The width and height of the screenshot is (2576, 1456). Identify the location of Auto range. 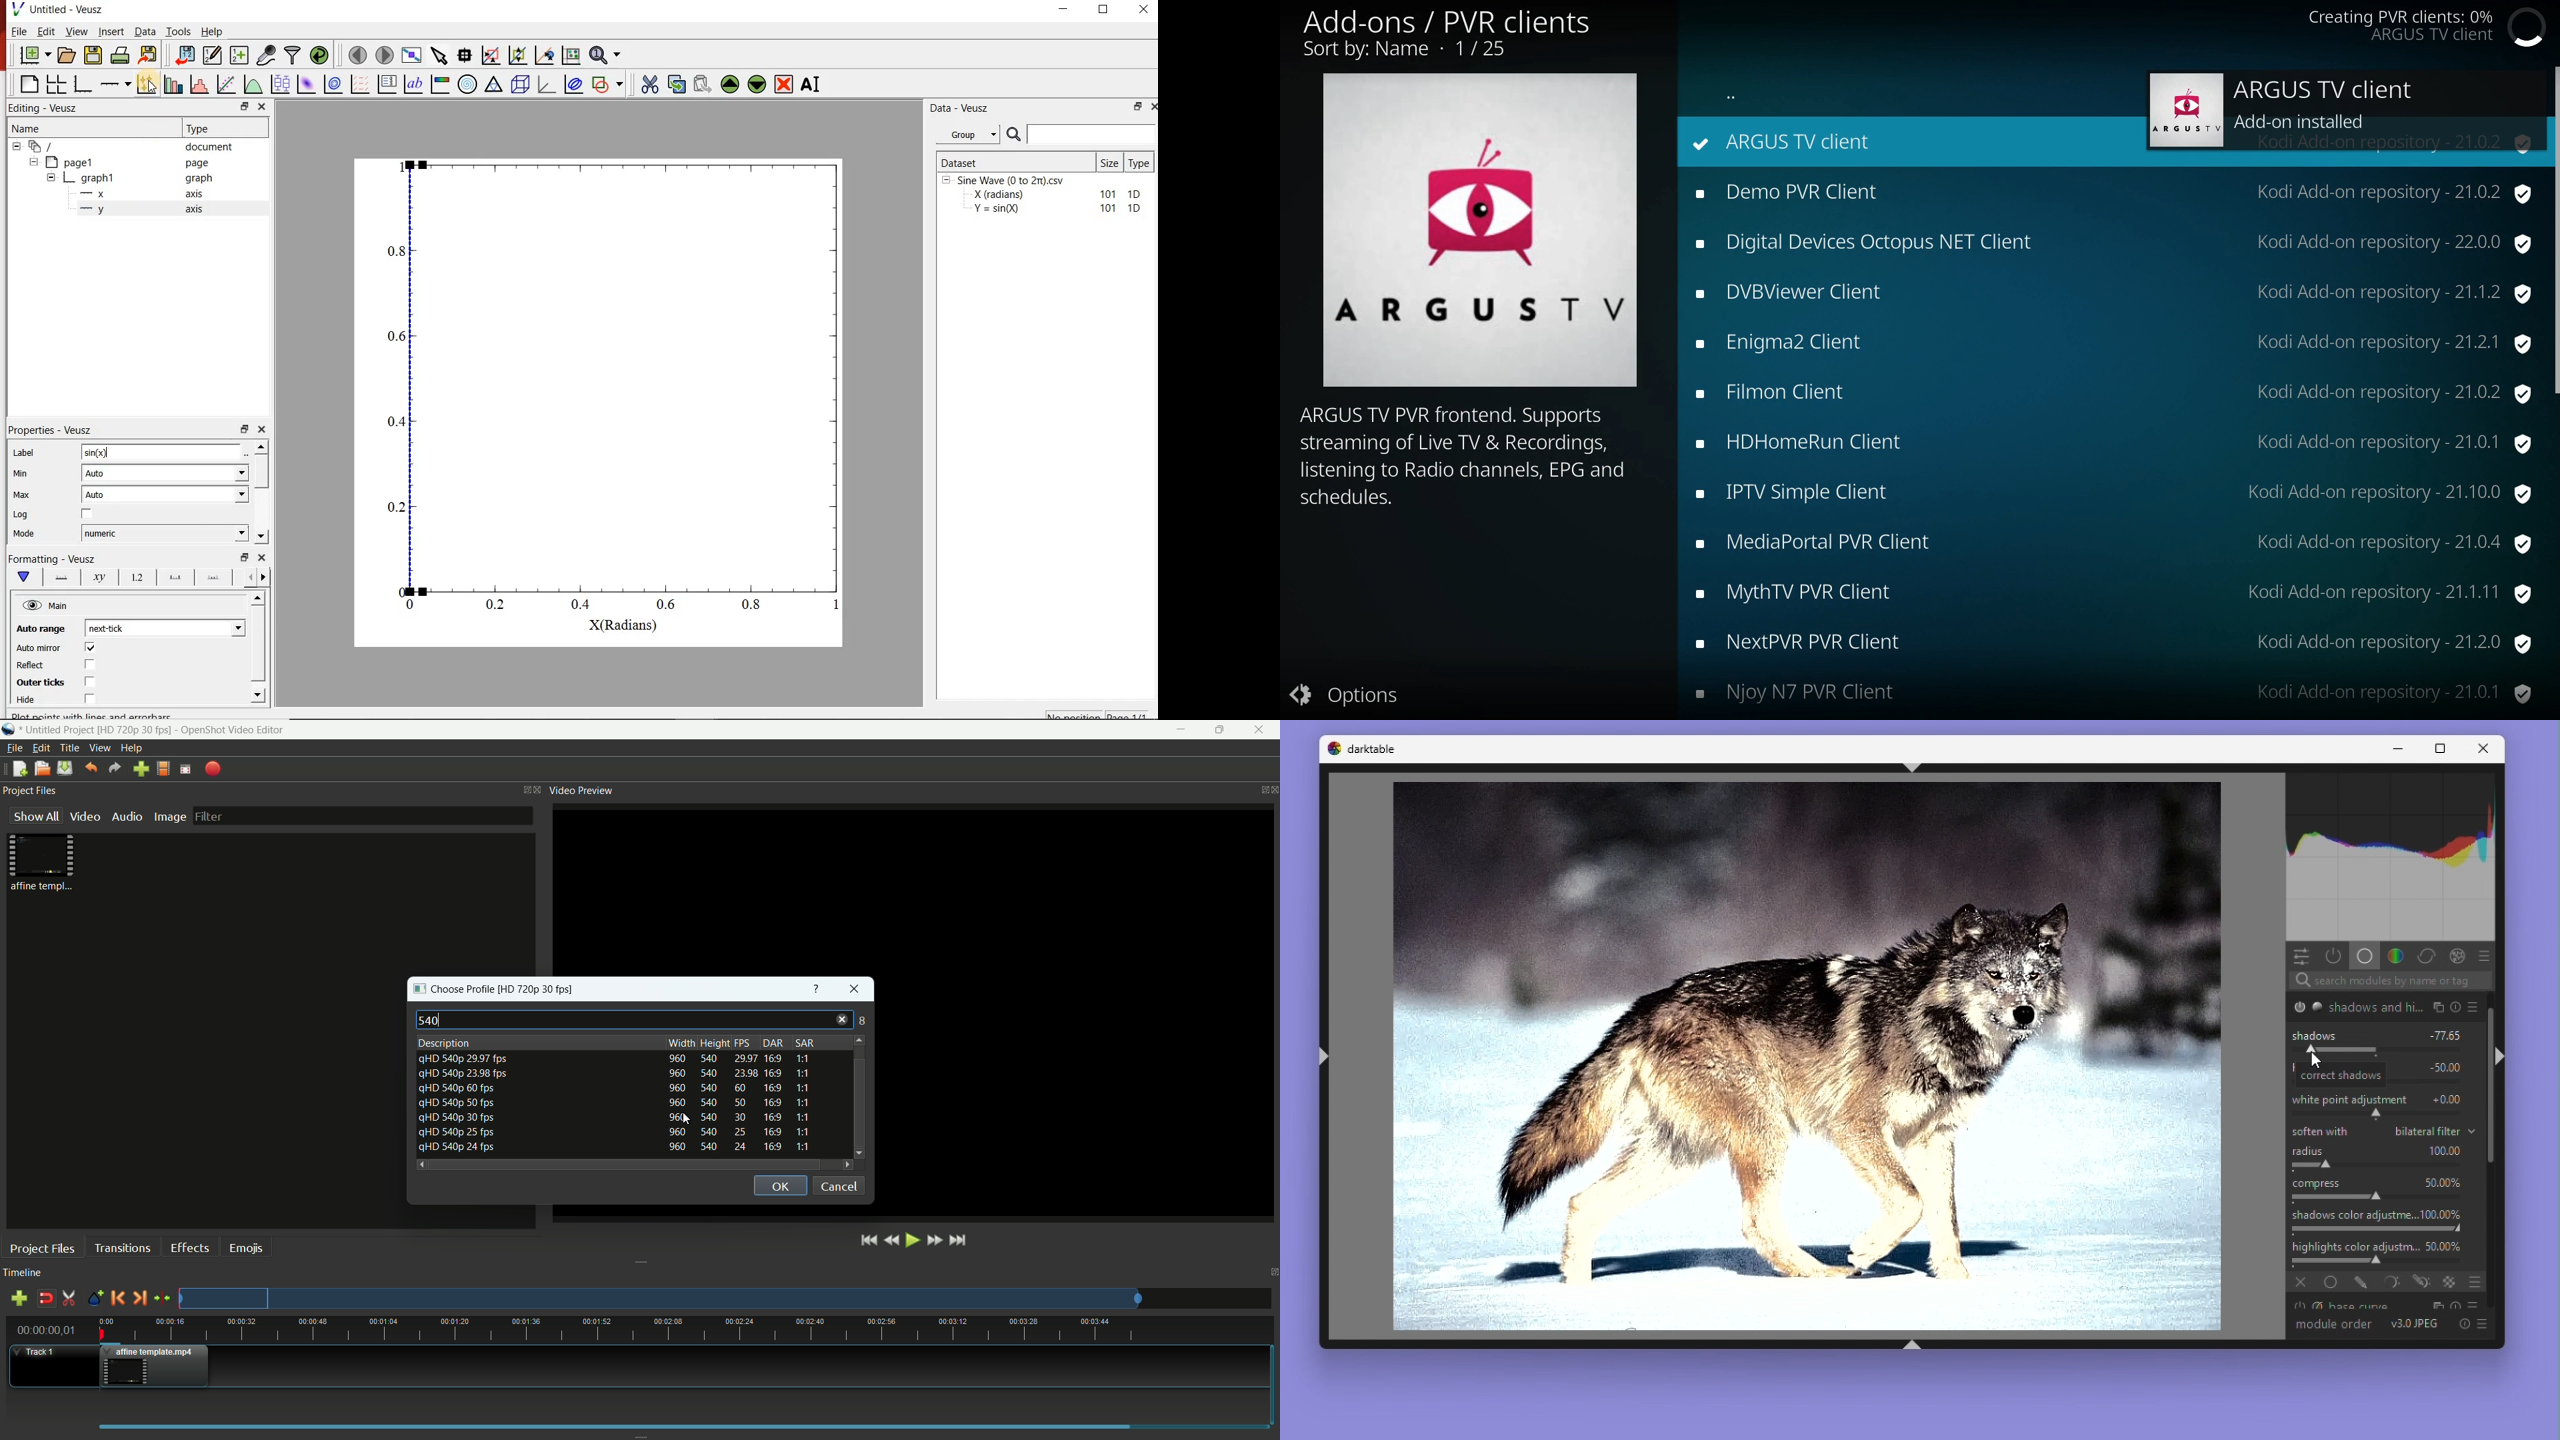
(39, 627).